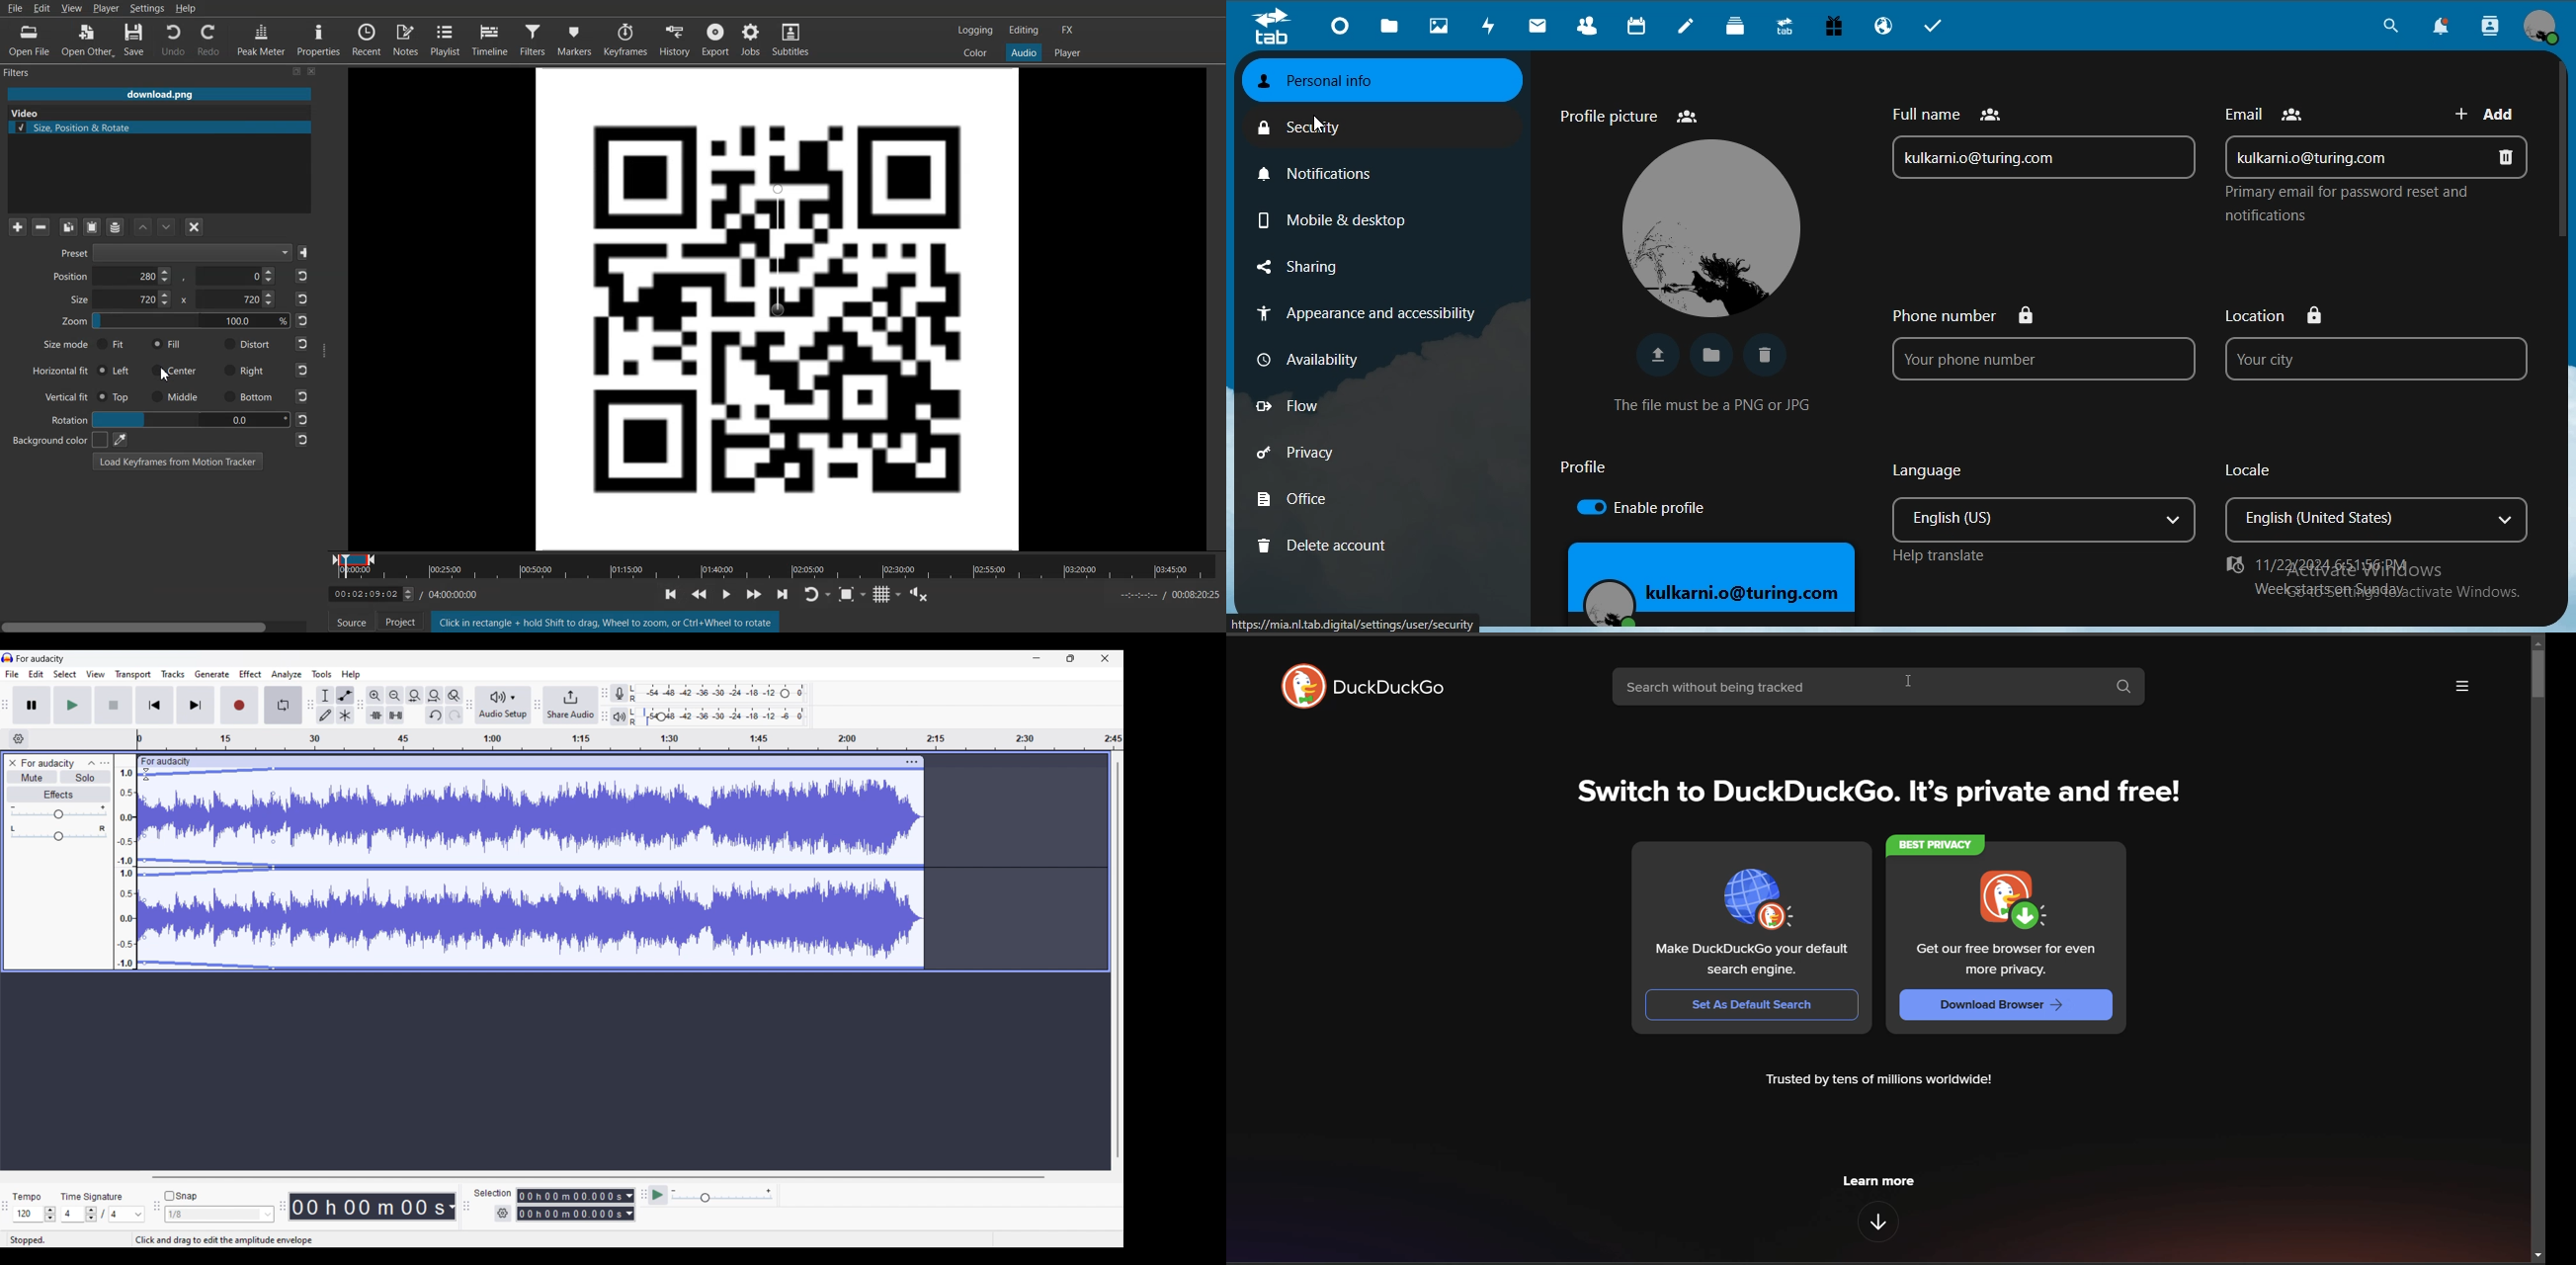  What do you see at coordinates (1322, 501) in the screenshot?
I see `office` at bounding box center [1322, 501].